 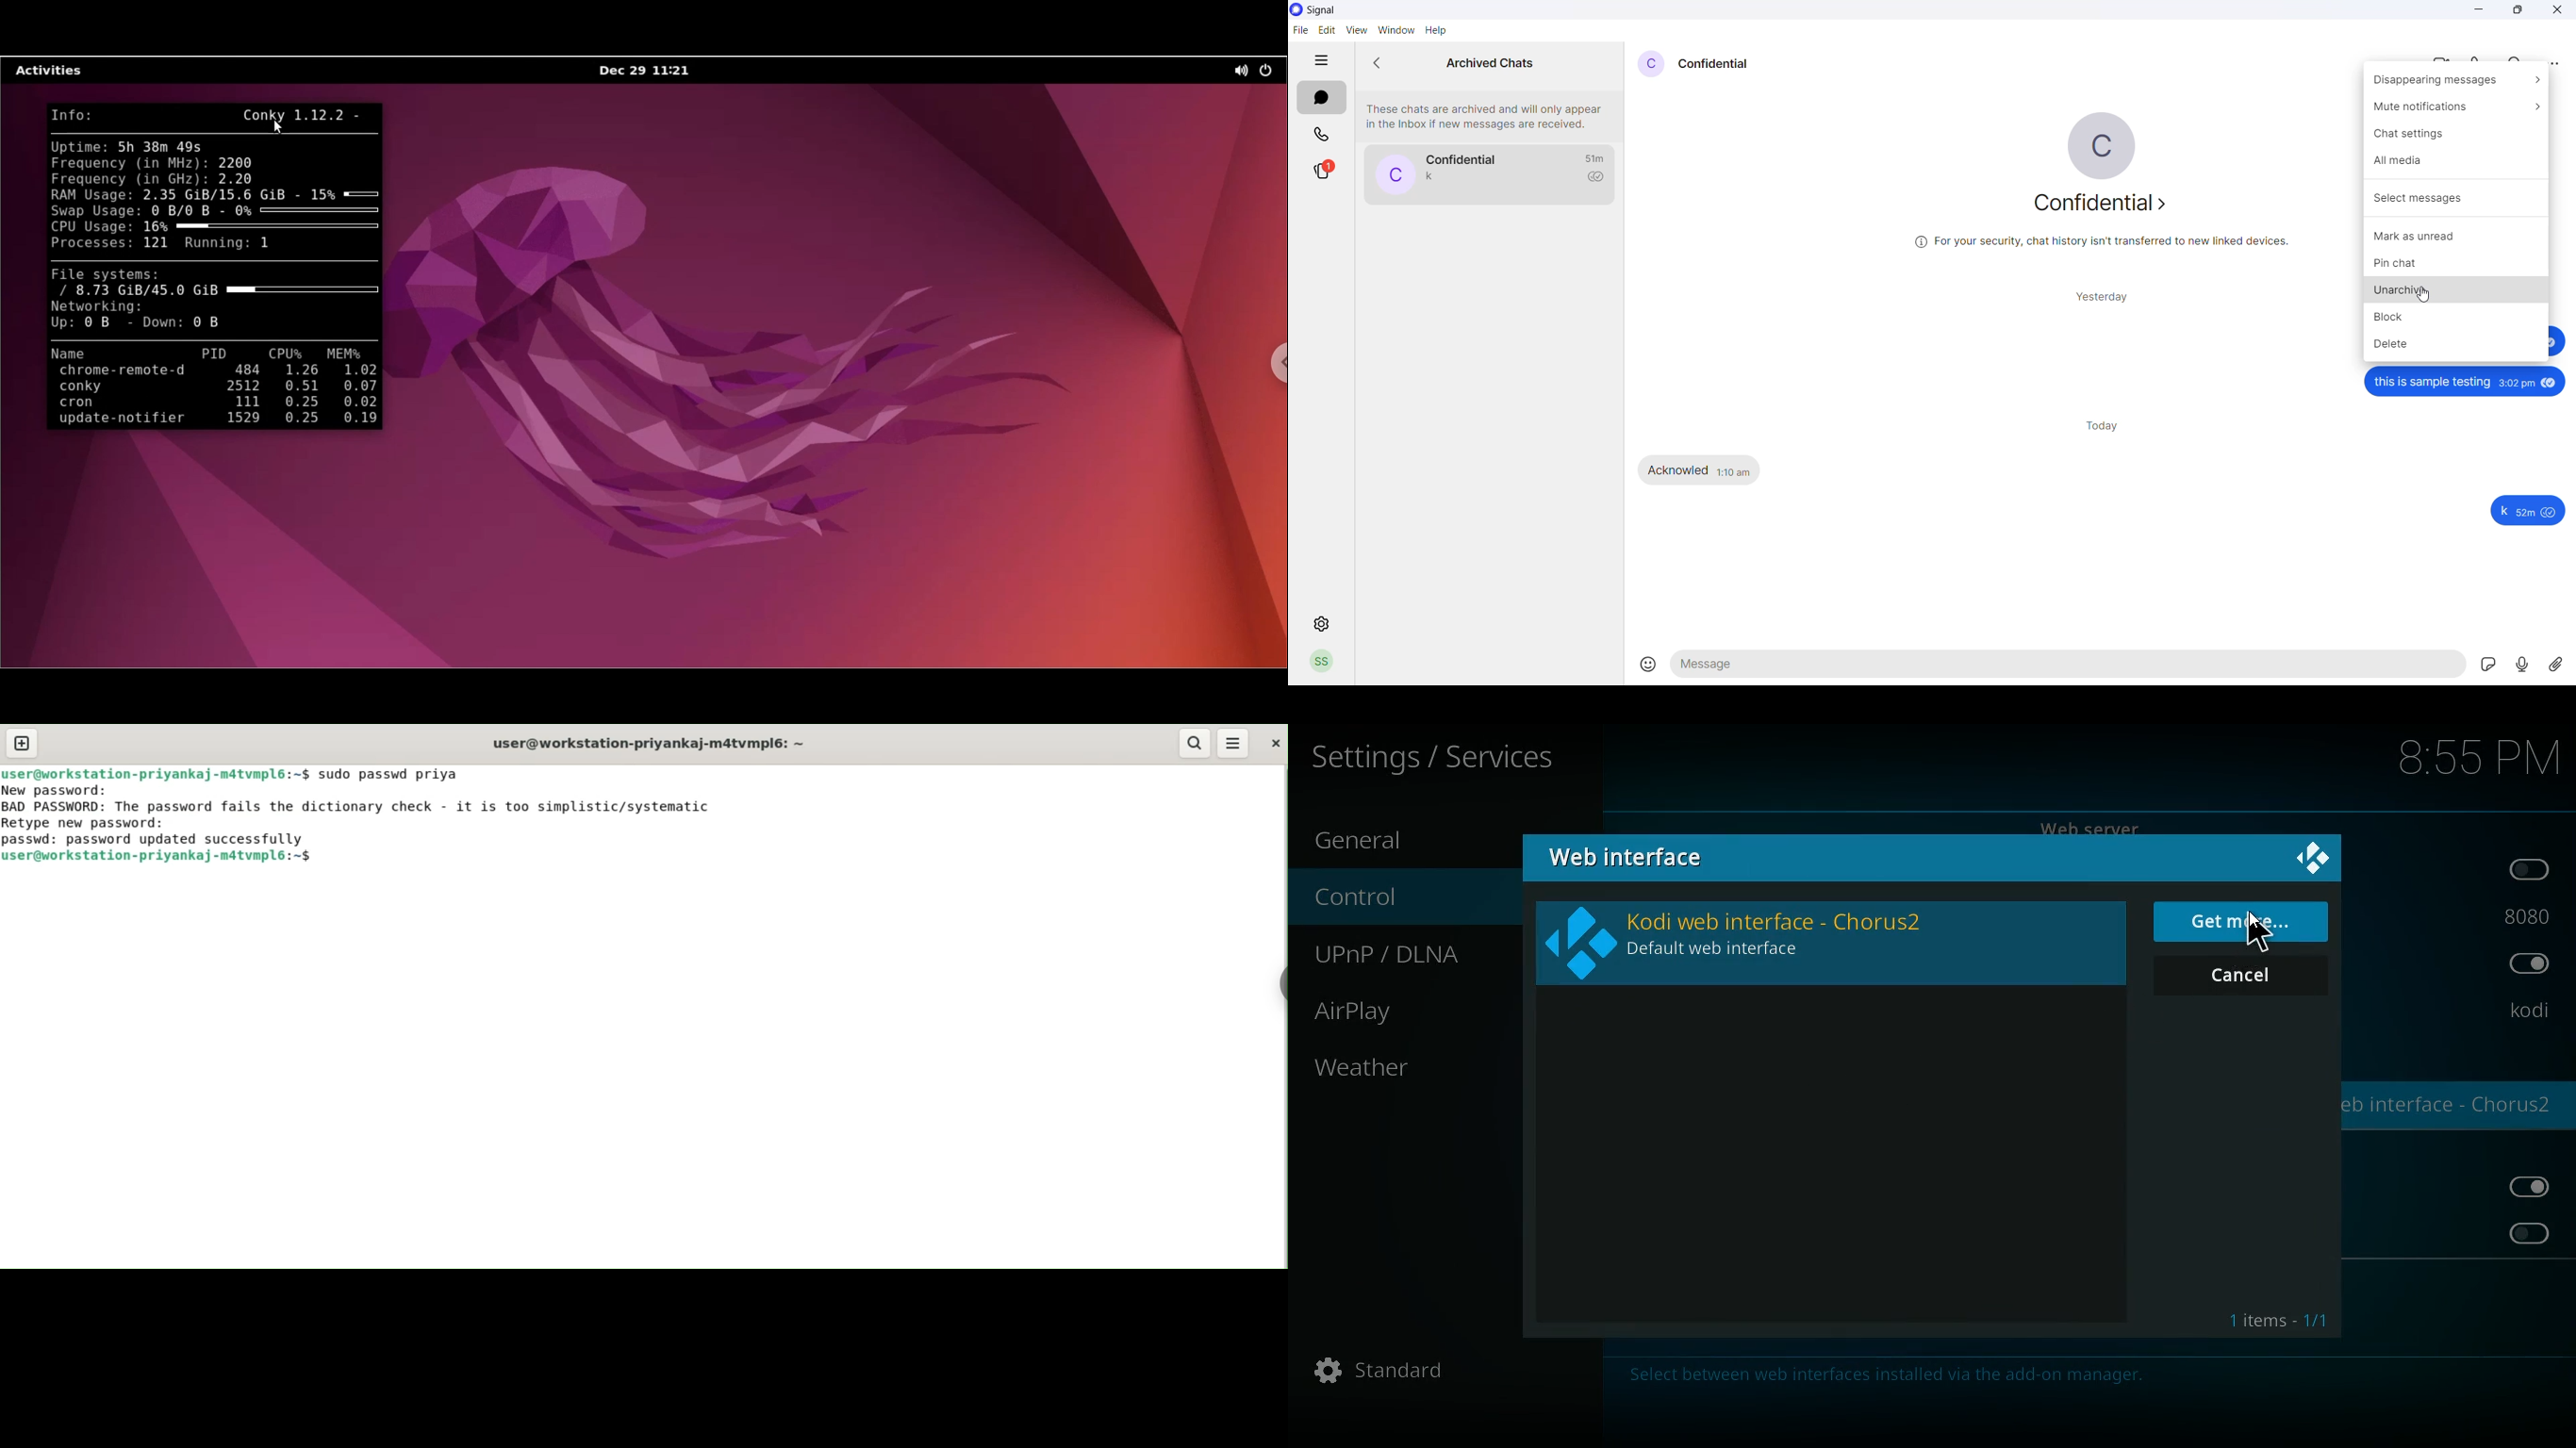 I want to click on mute notification, so click(x=2457, y=108).